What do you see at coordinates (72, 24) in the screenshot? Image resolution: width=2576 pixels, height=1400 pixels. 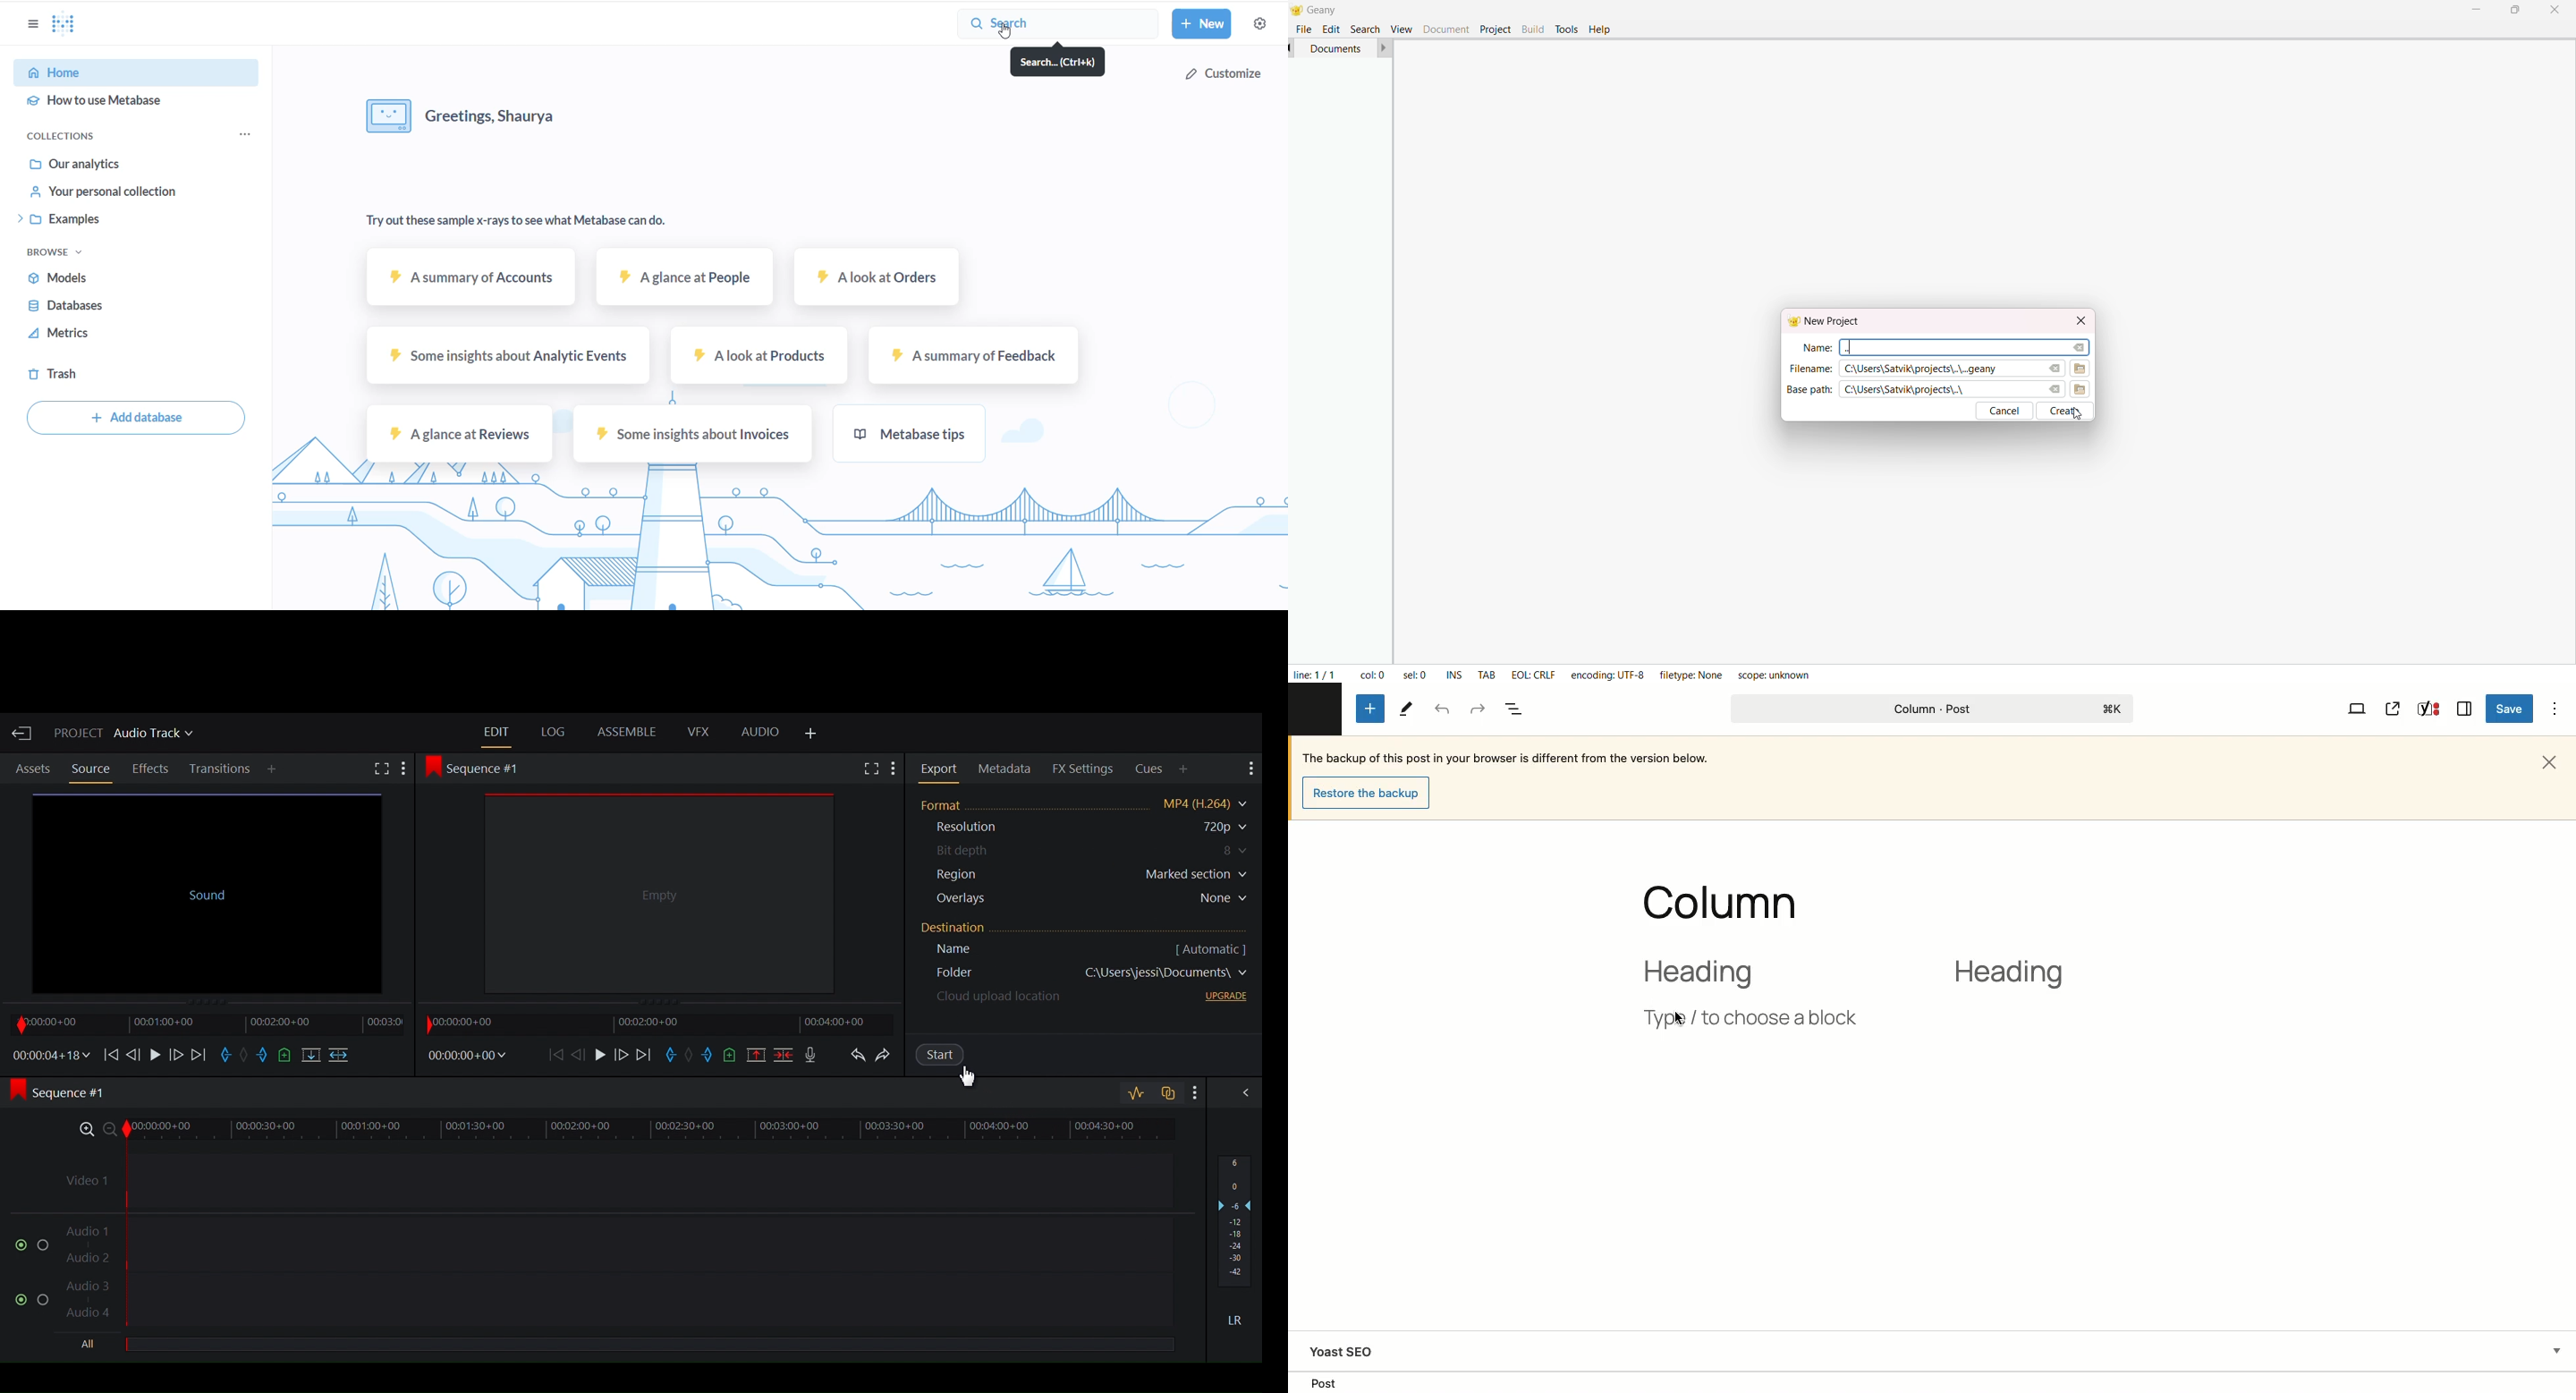 I see `Metabase logo` at bounding box center [72, 24].